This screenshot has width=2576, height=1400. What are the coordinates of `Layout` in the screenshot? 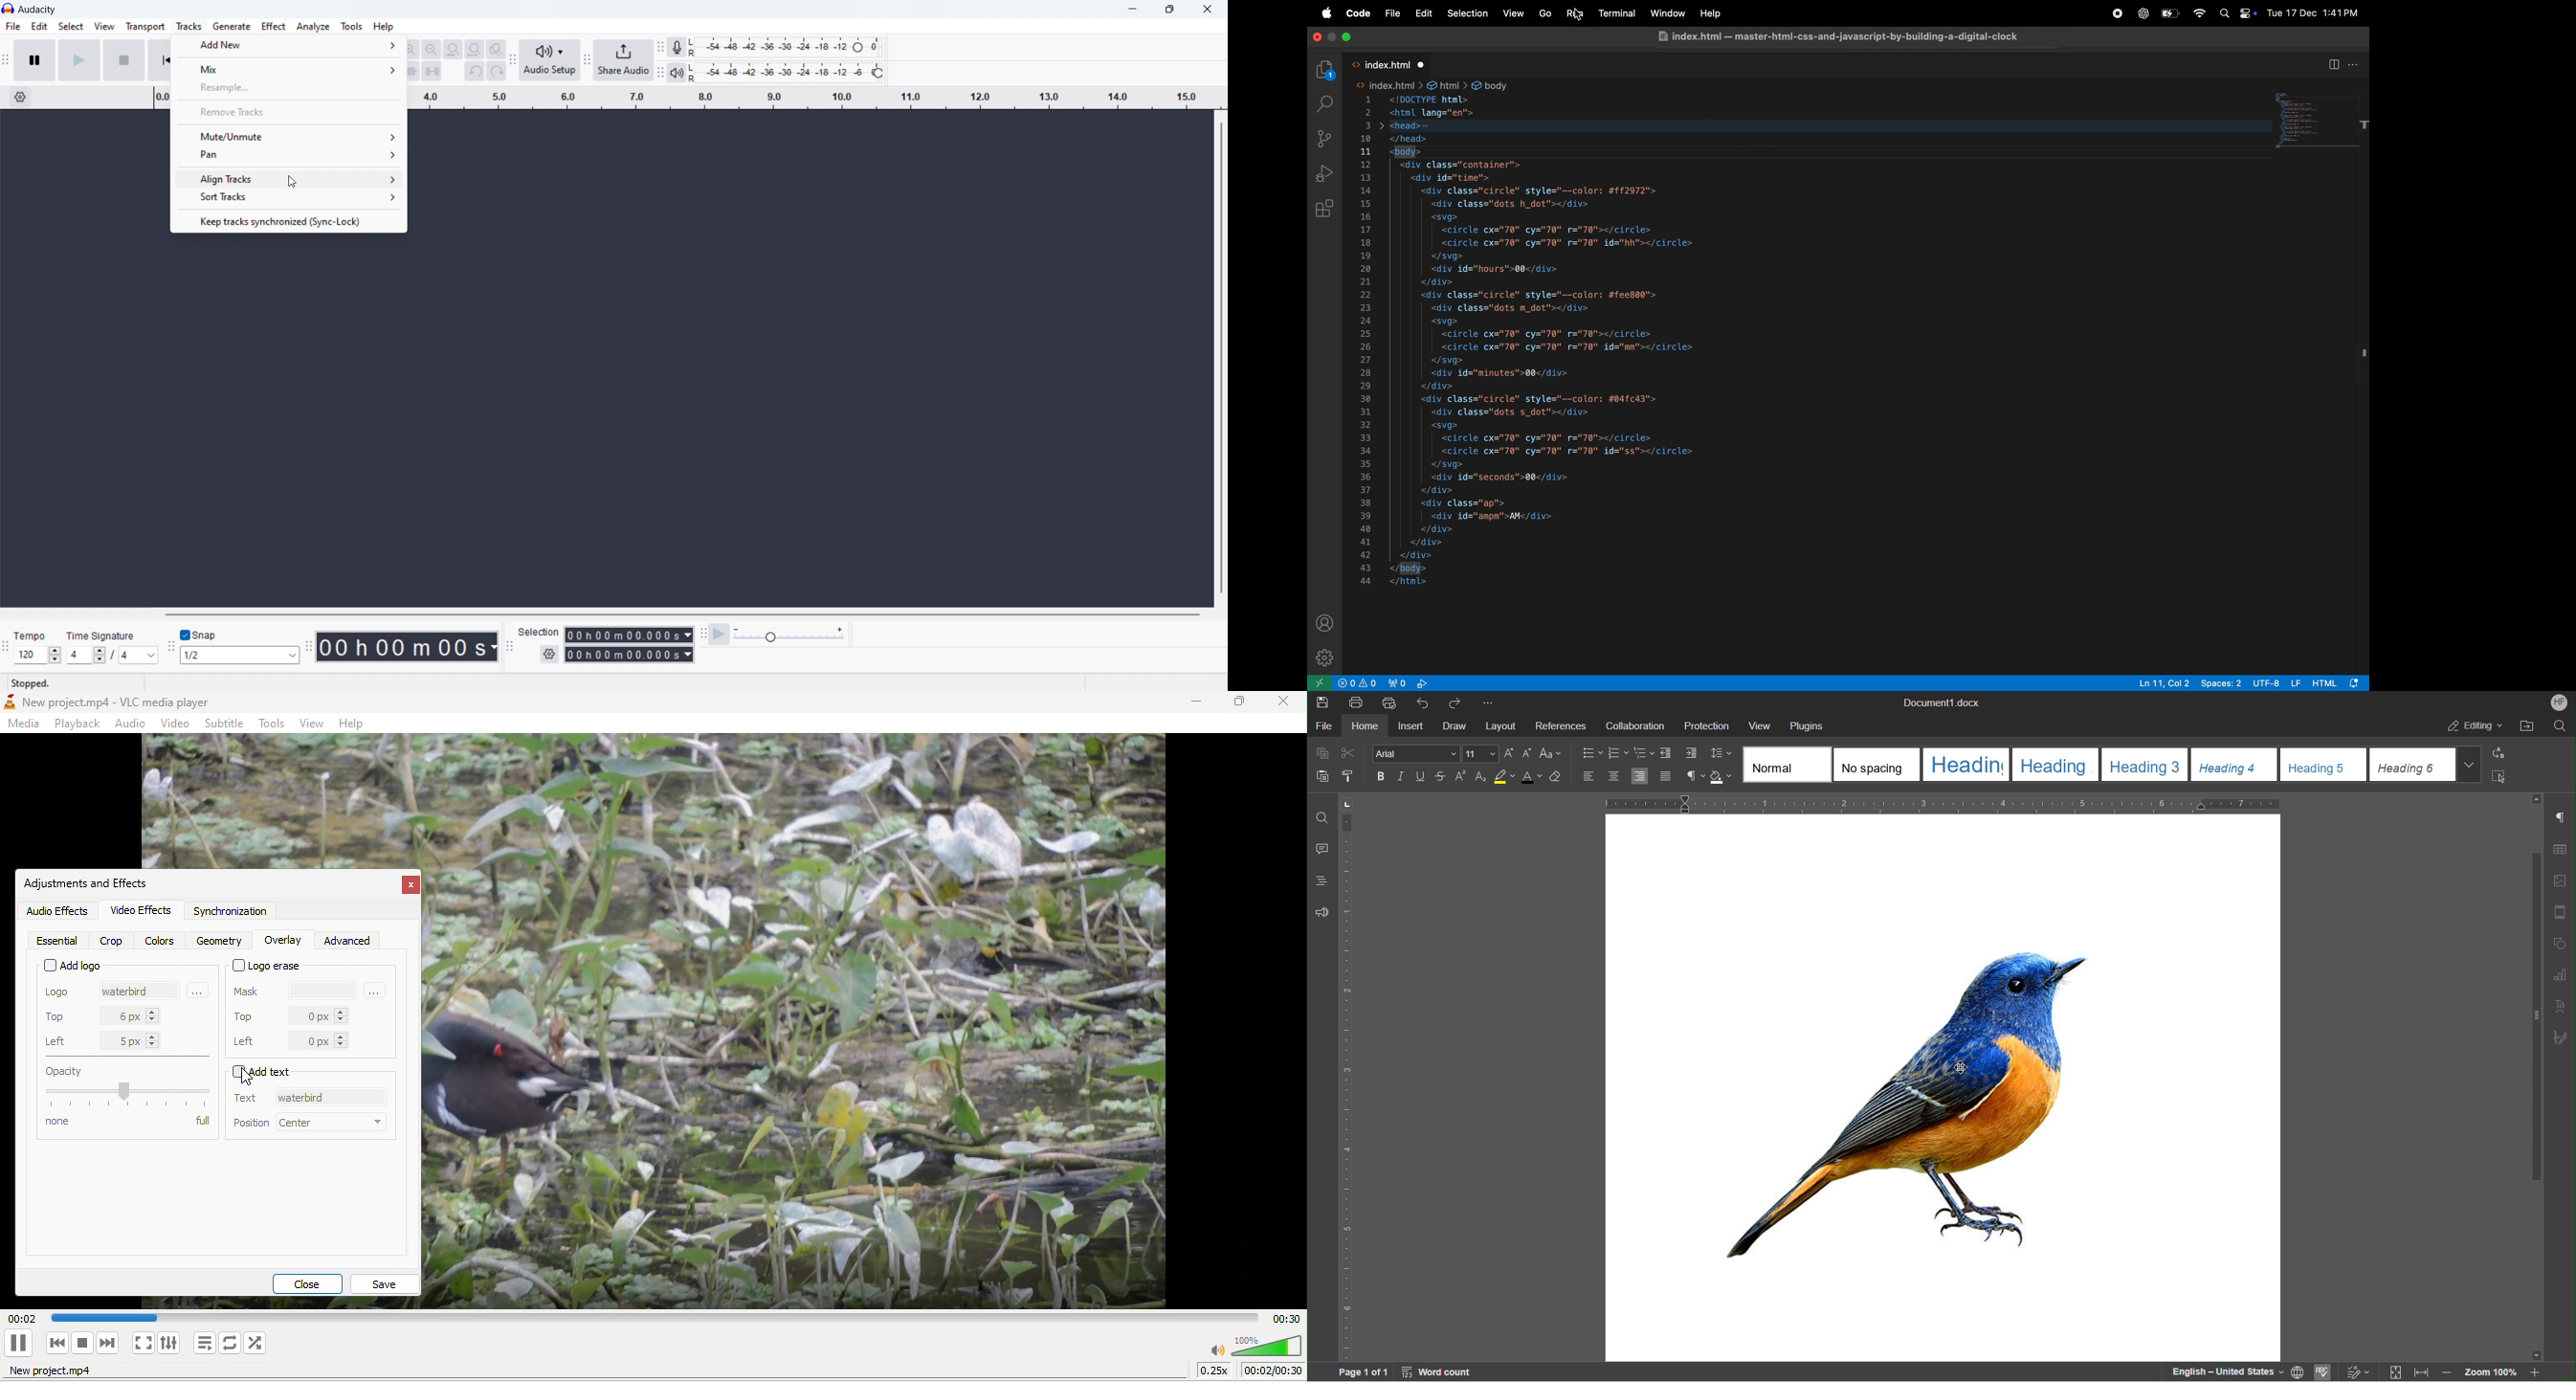 It's located at (1501, 727).